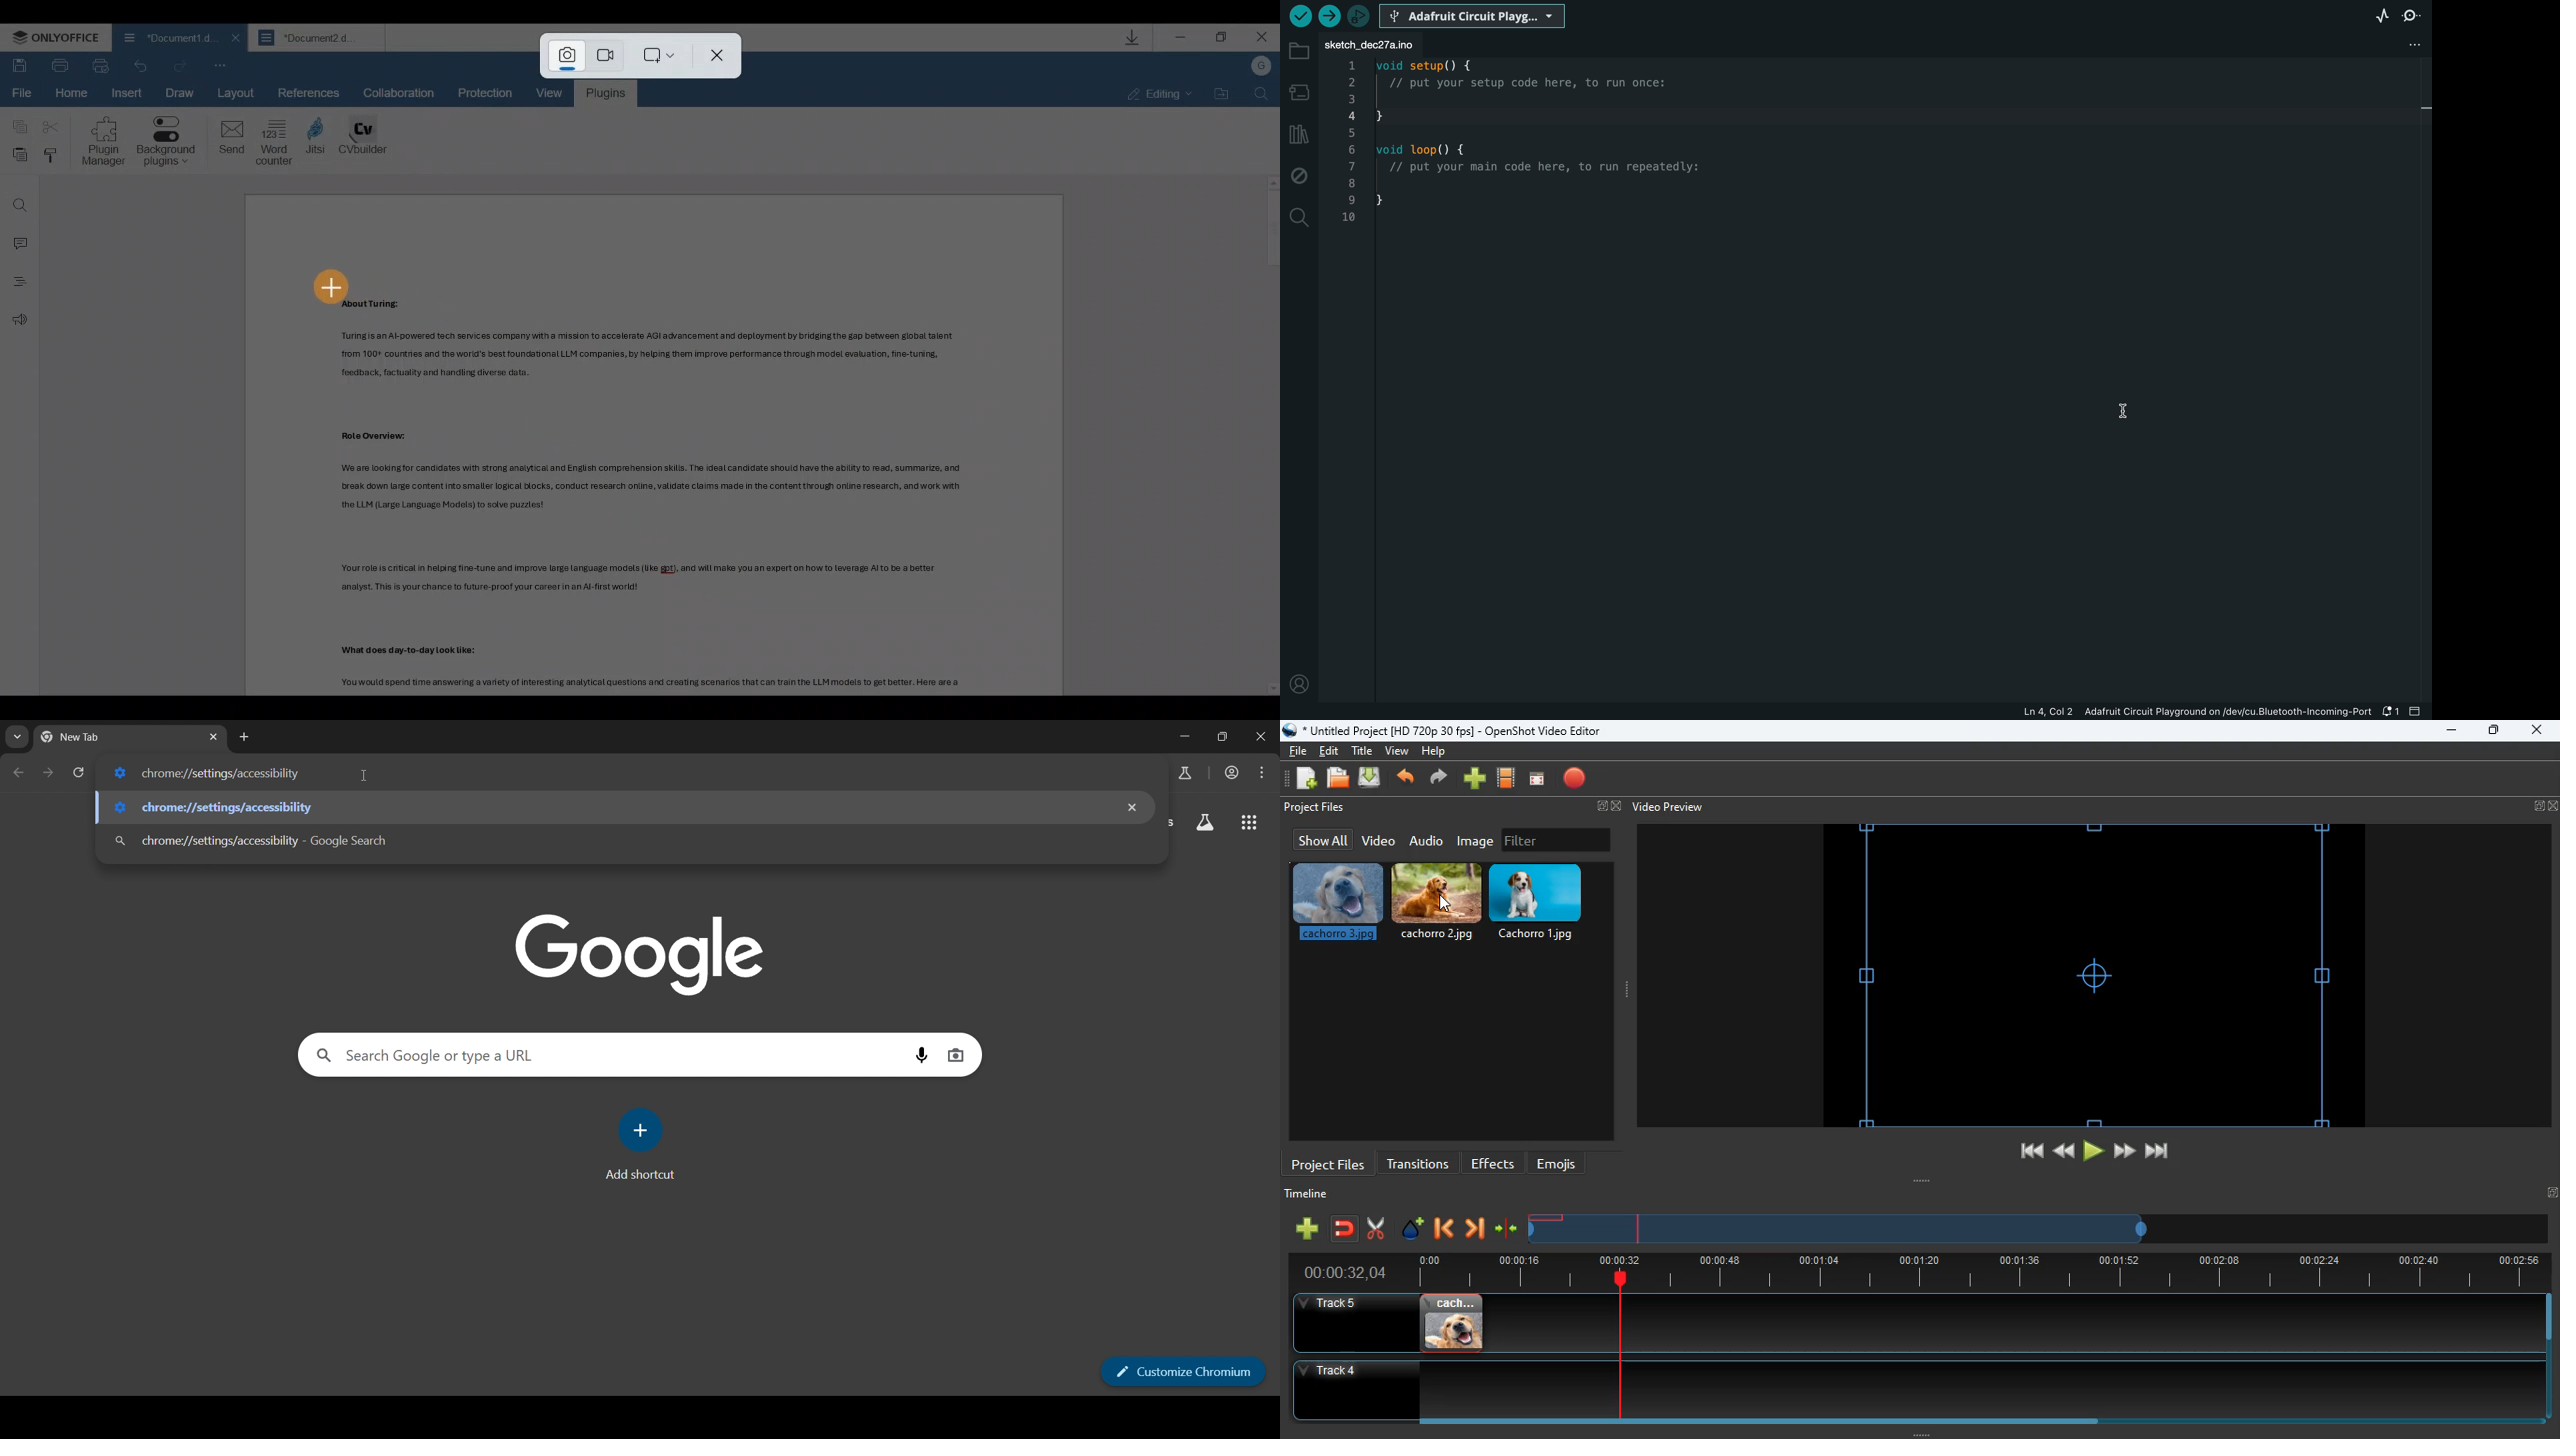  I want to click on Undo, so click(181, 62).